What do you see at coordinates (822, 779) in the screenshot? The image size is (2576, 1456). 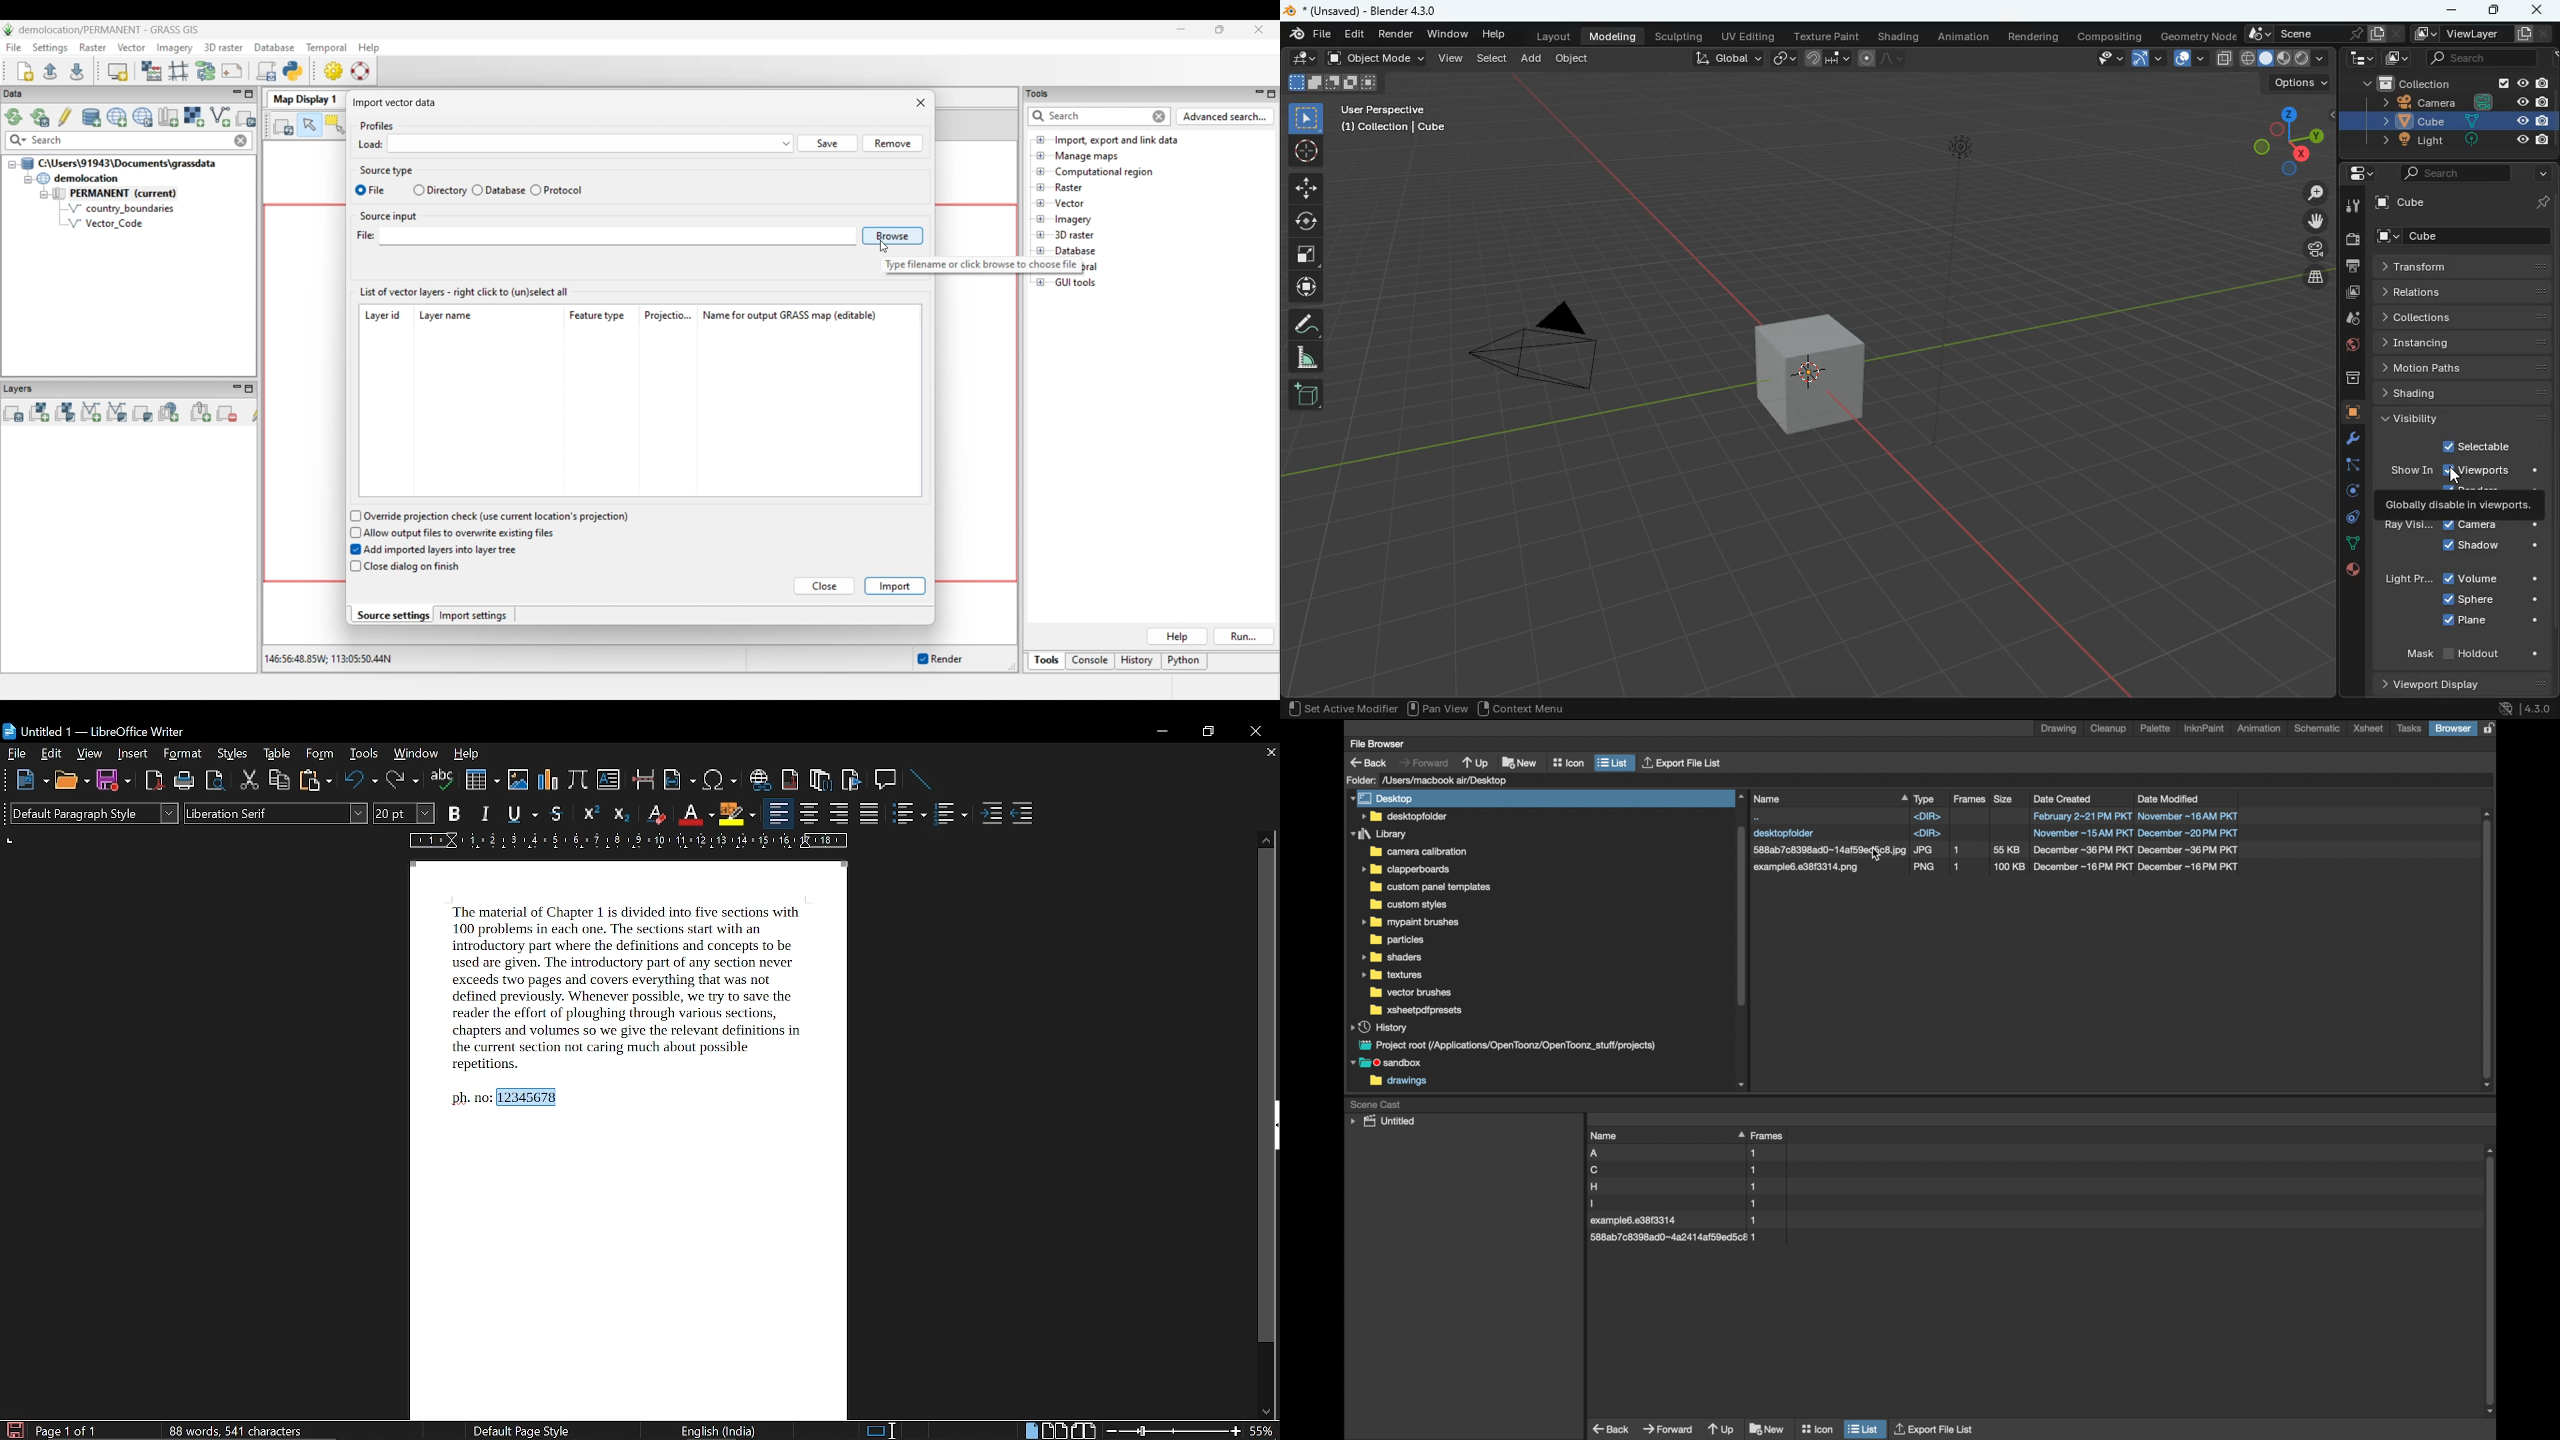 I see `insert endnote` at bounding box center [822, 779].